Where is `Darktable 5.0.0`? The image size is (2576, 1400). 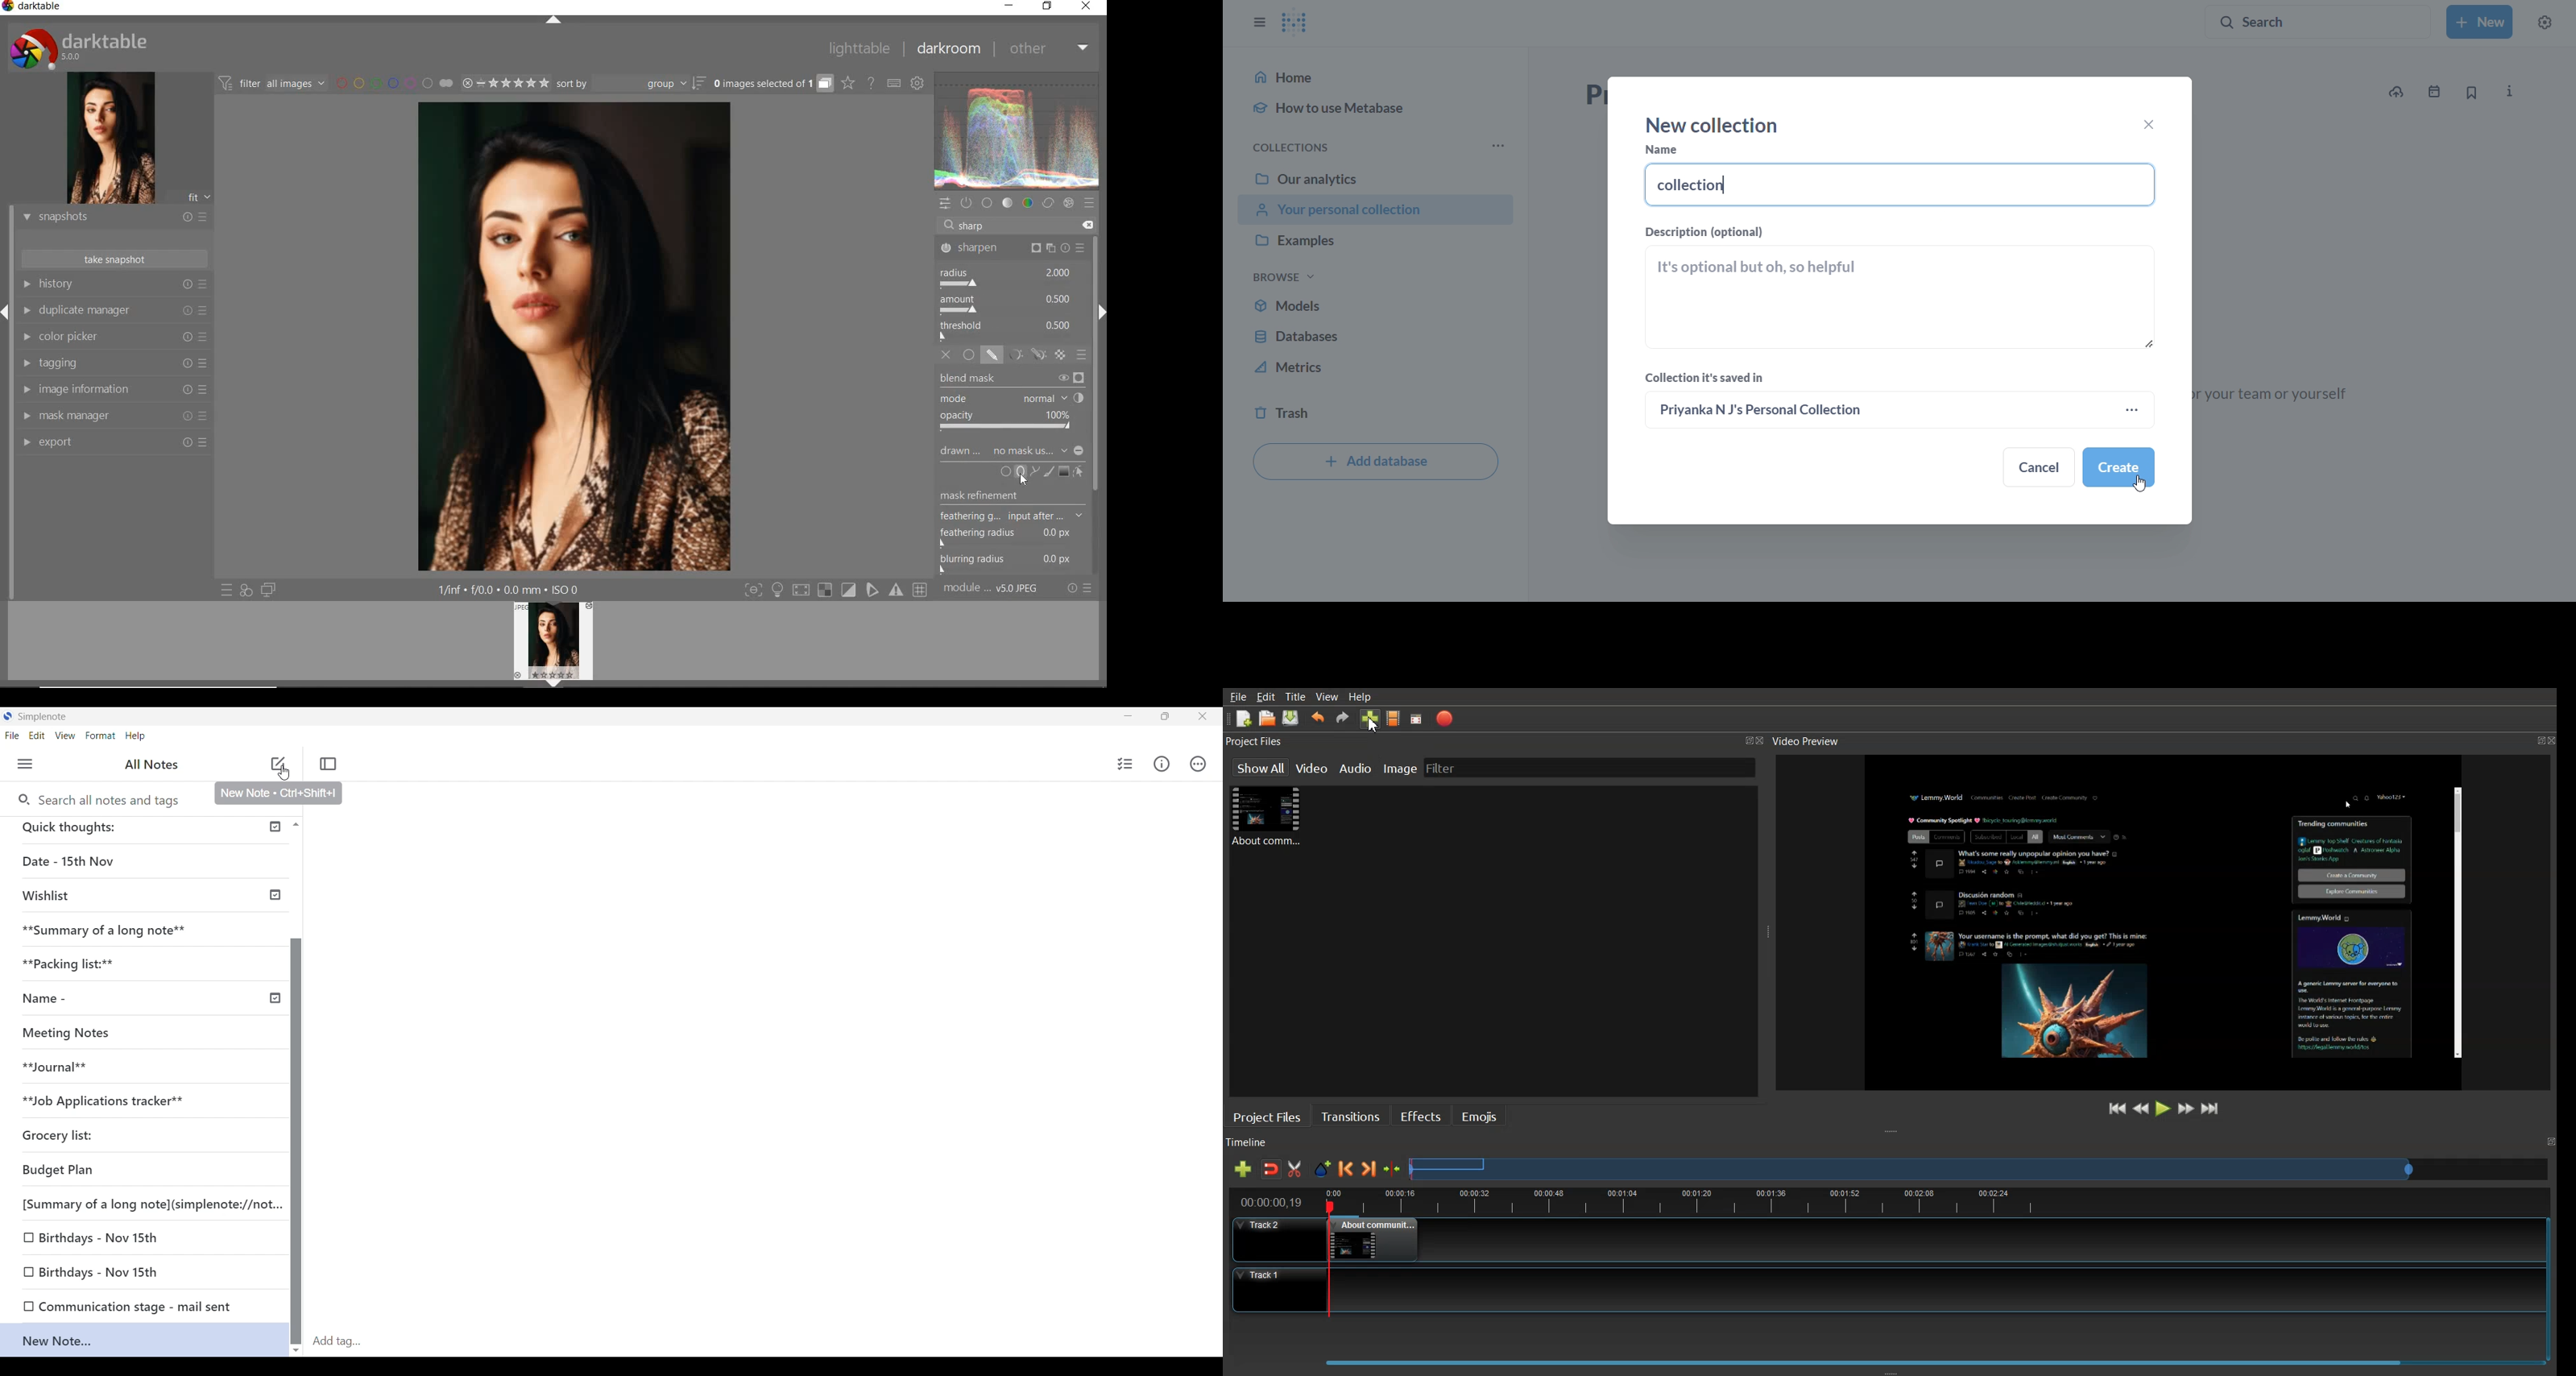
Darktable 5.0.0 is located at coordinates (78, 48).